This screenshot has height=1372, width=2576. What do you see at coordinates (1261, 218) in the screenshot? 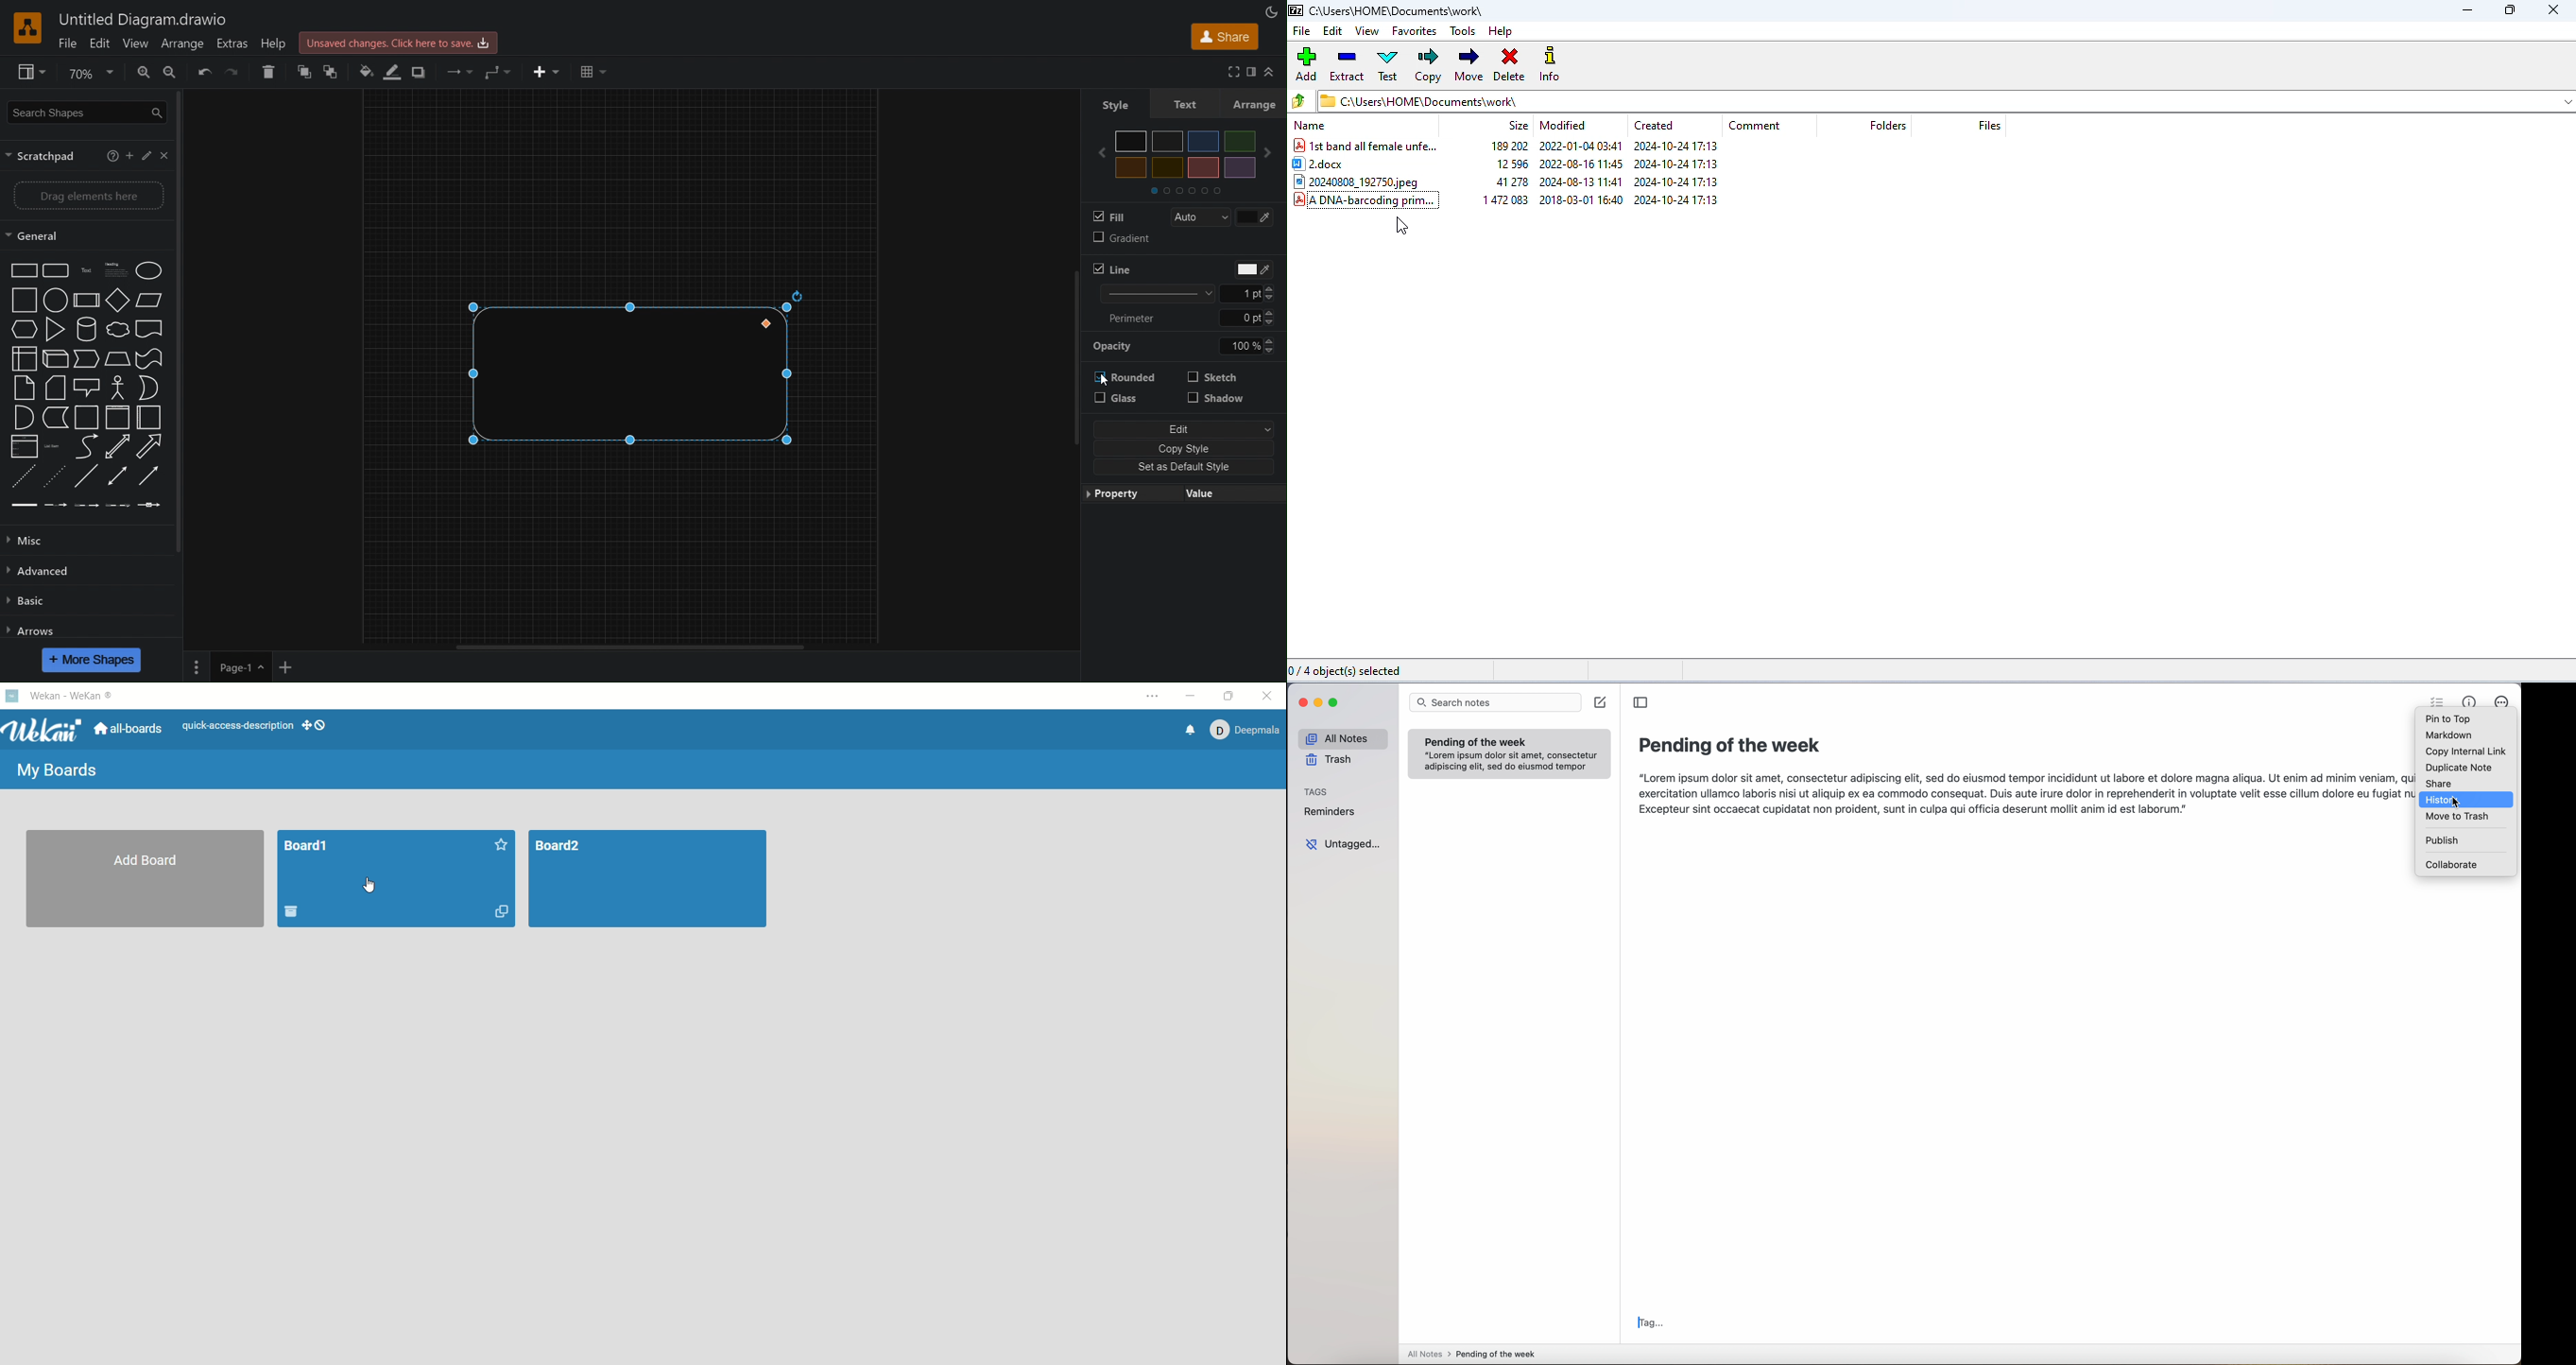
I see `Grid Color` at bounding box center [1261, 218].